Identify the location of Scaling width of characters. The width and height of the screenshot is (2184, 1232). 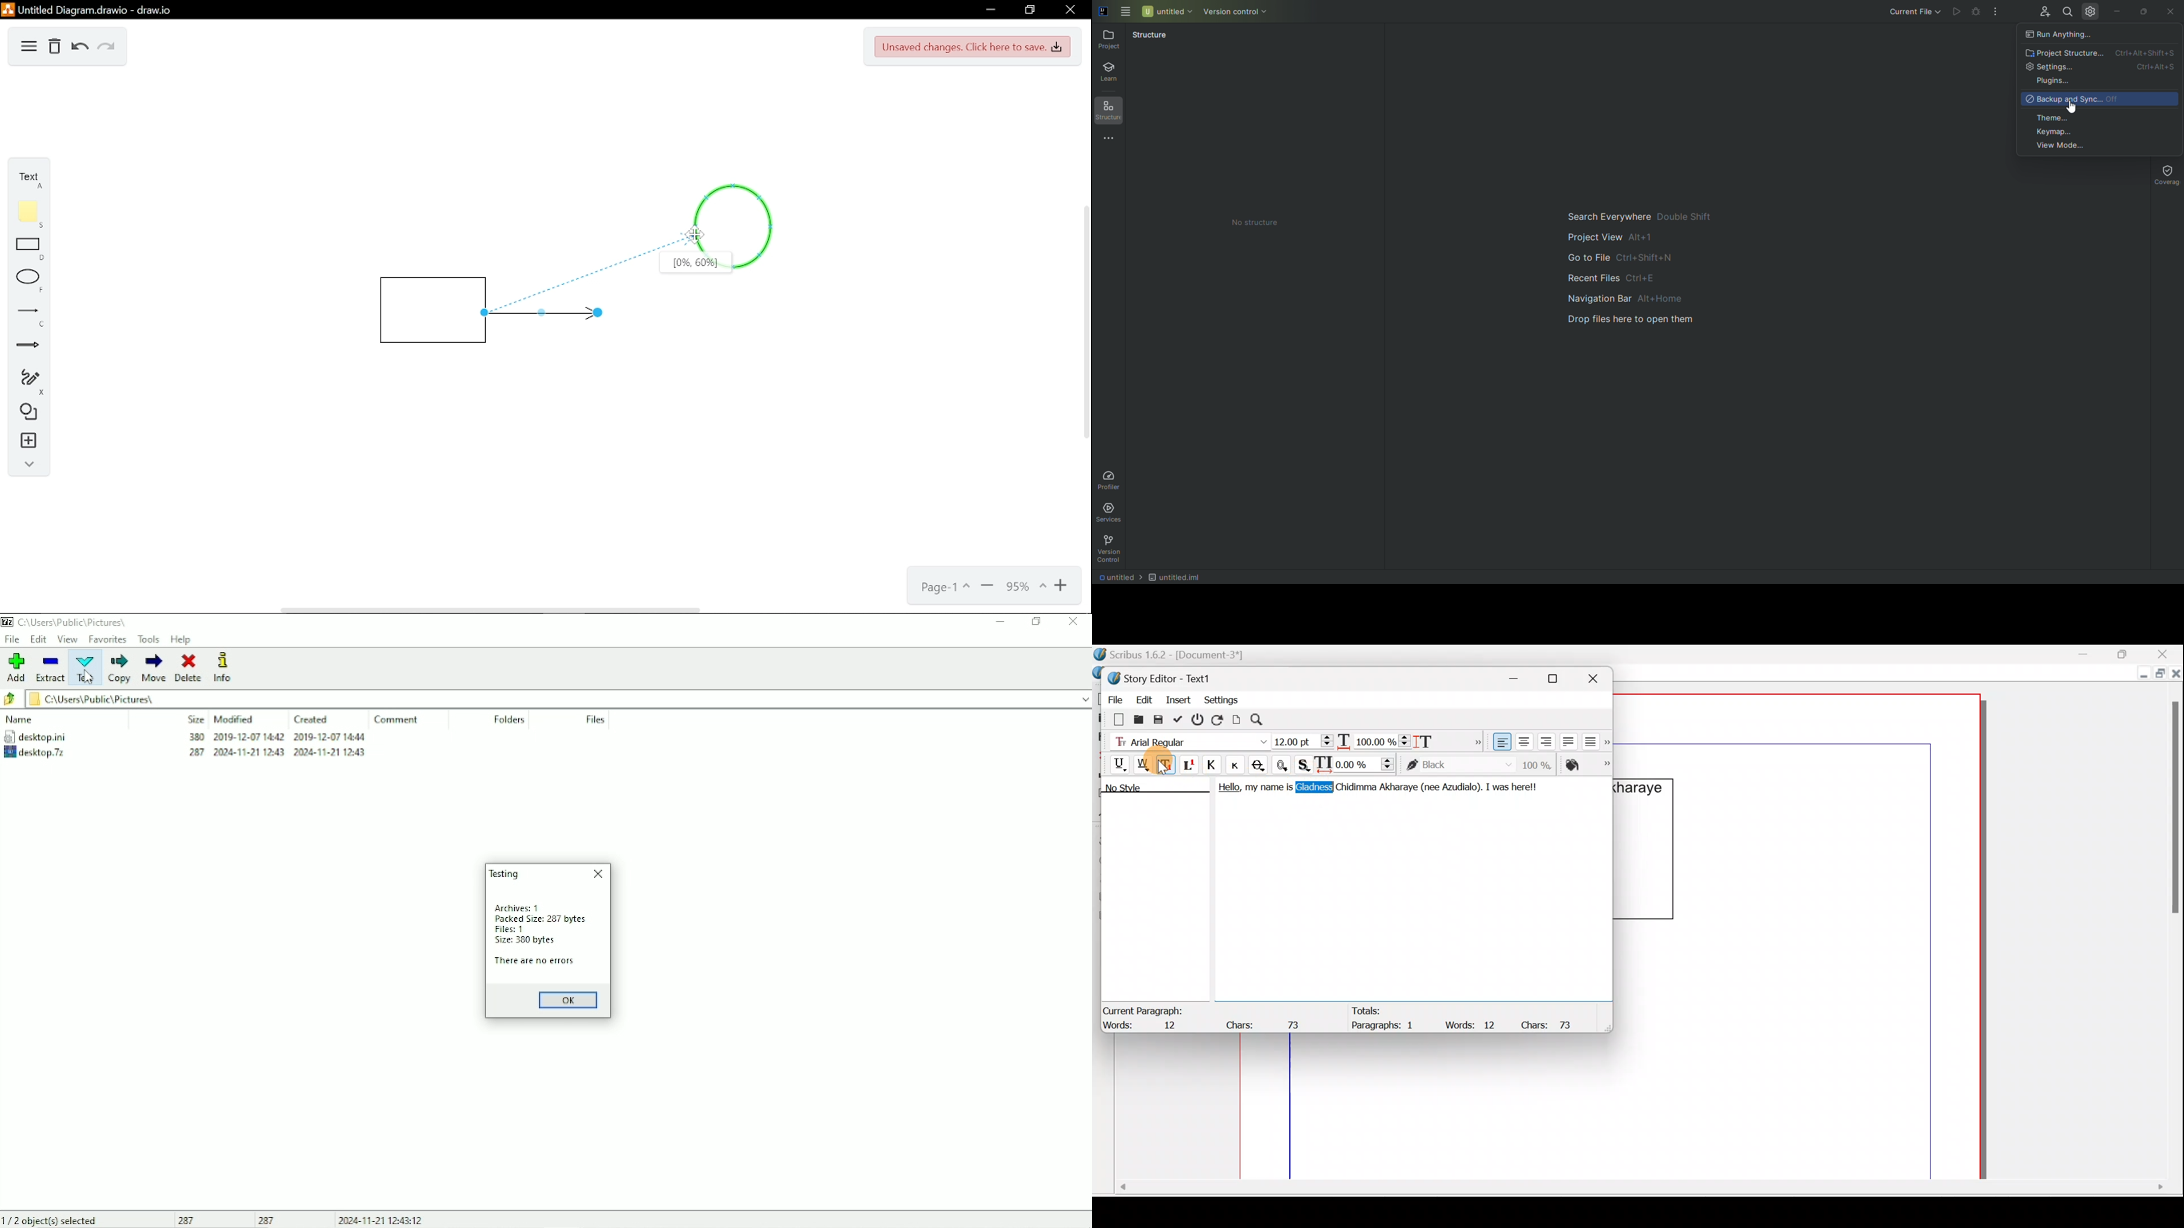
(1374, 739).